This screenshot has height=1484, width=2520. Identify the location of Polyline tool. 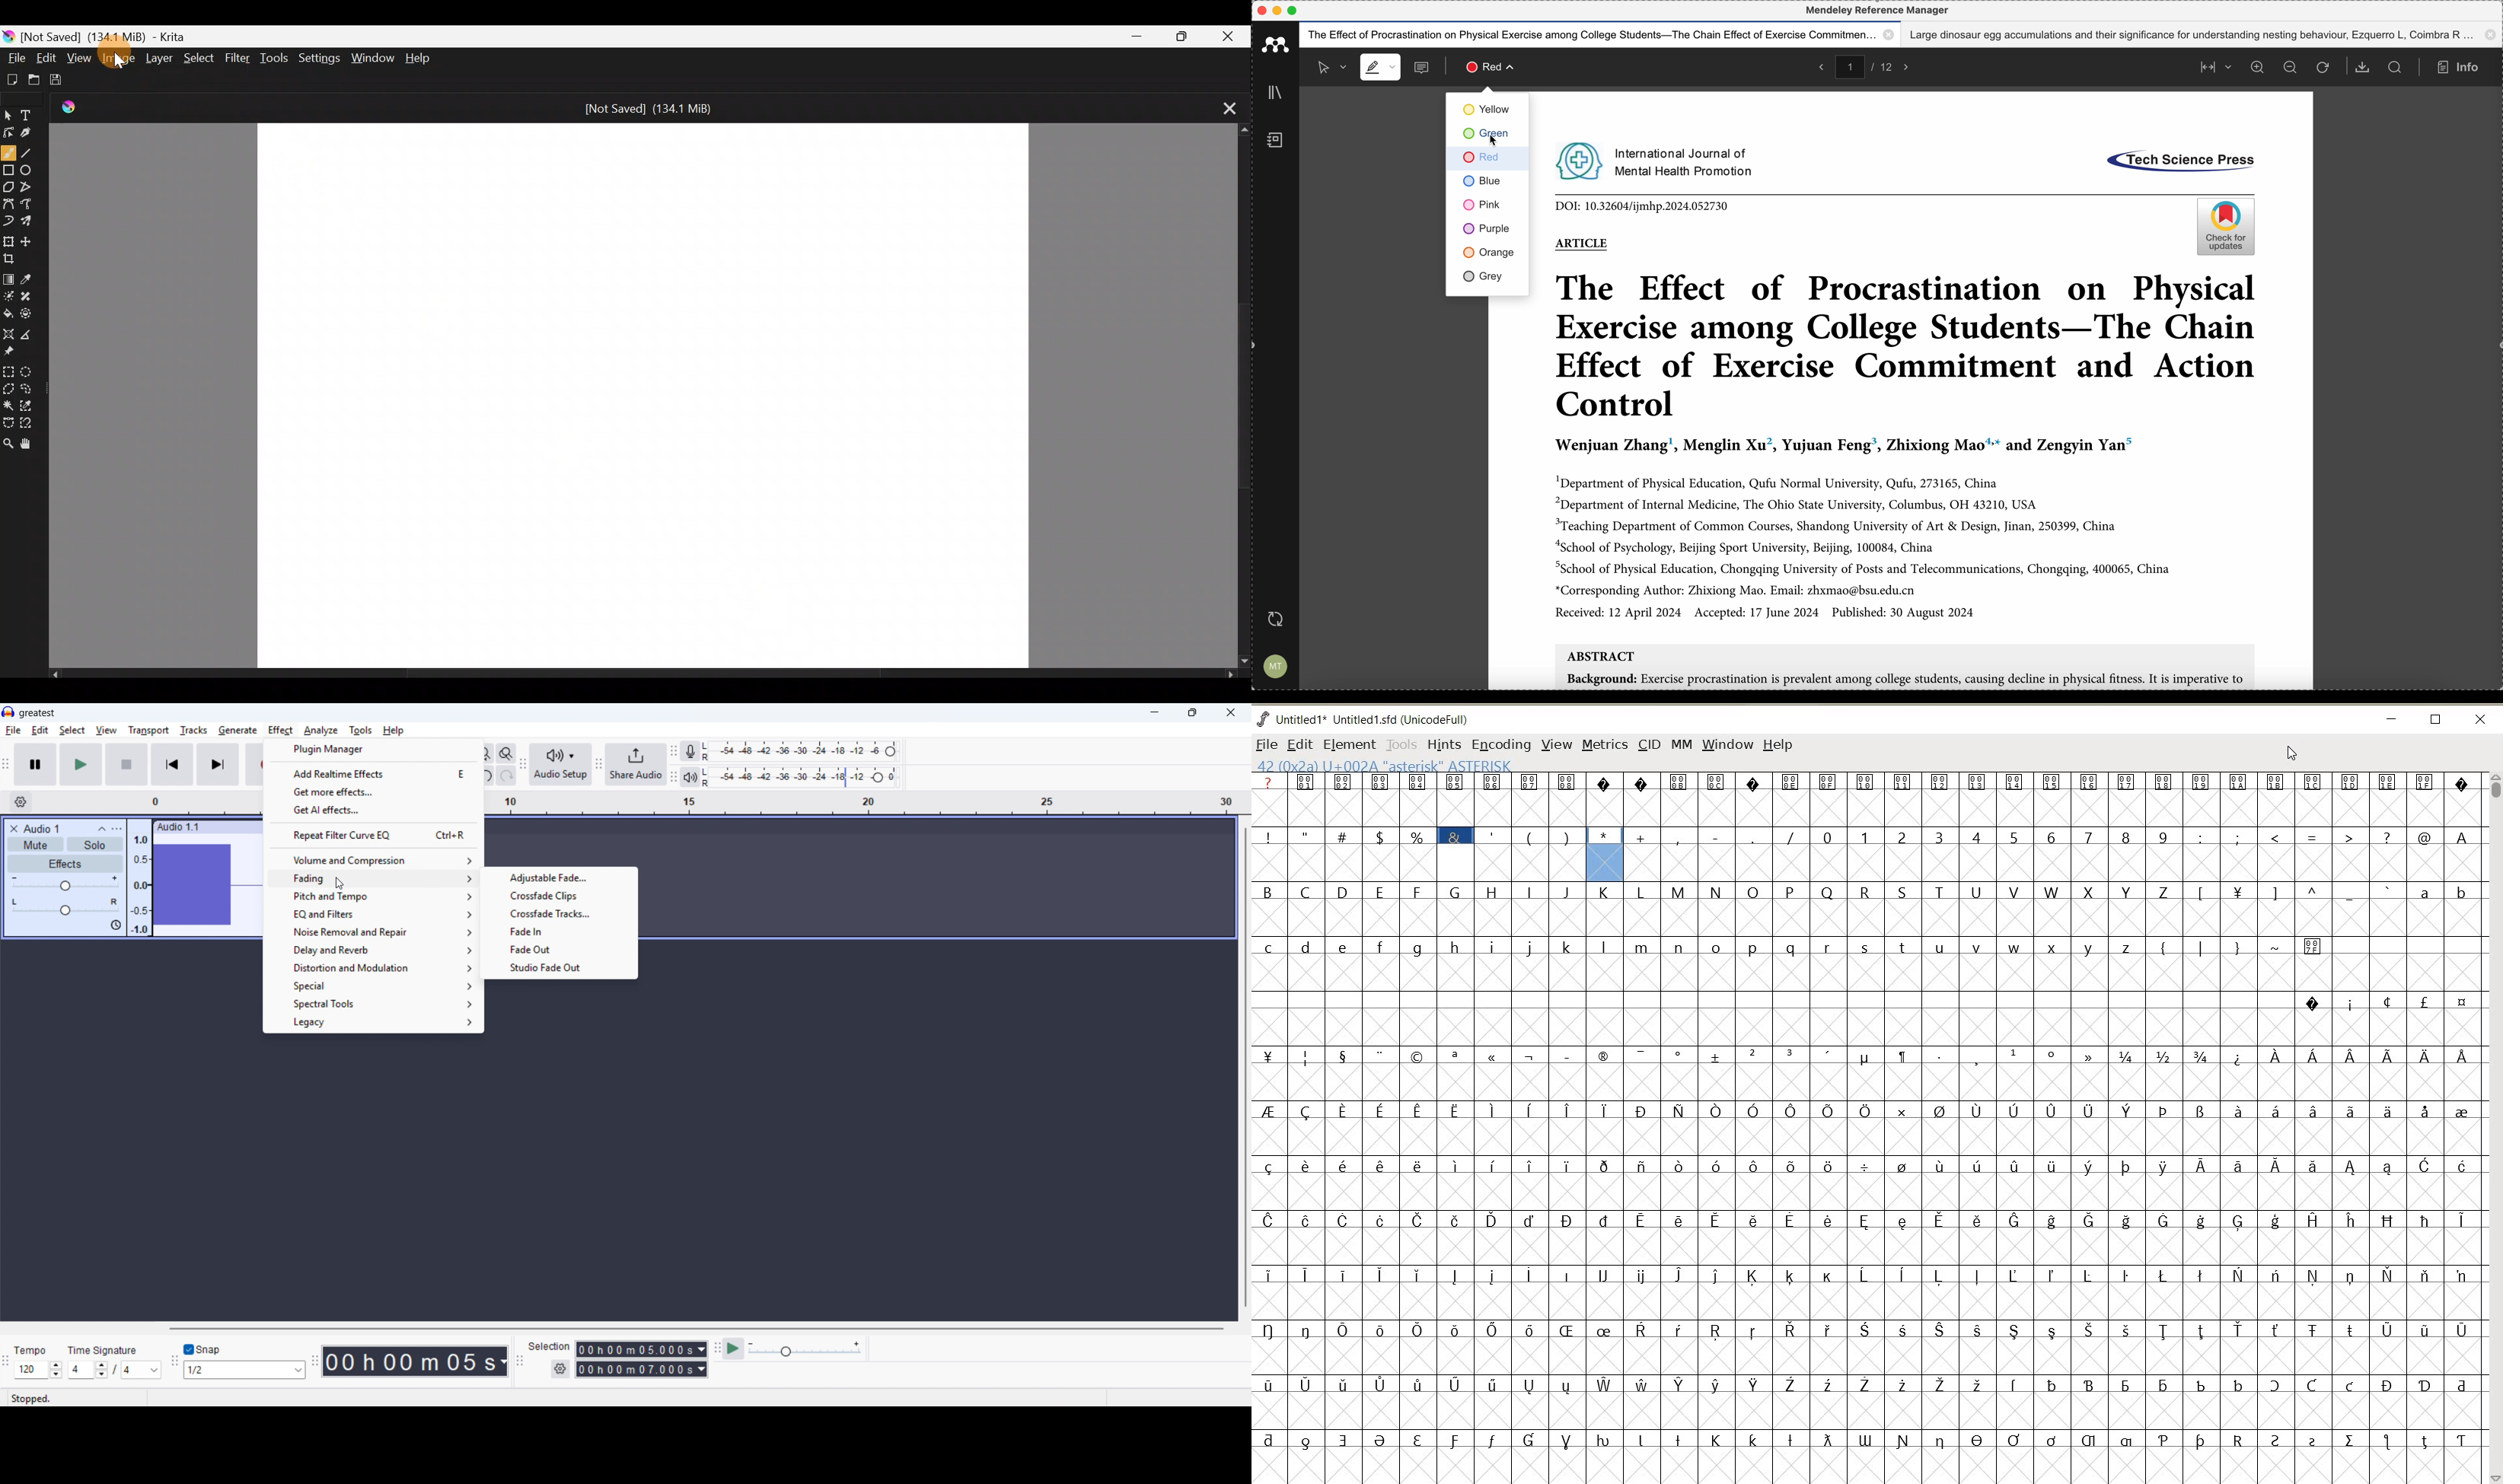
(31, 183).